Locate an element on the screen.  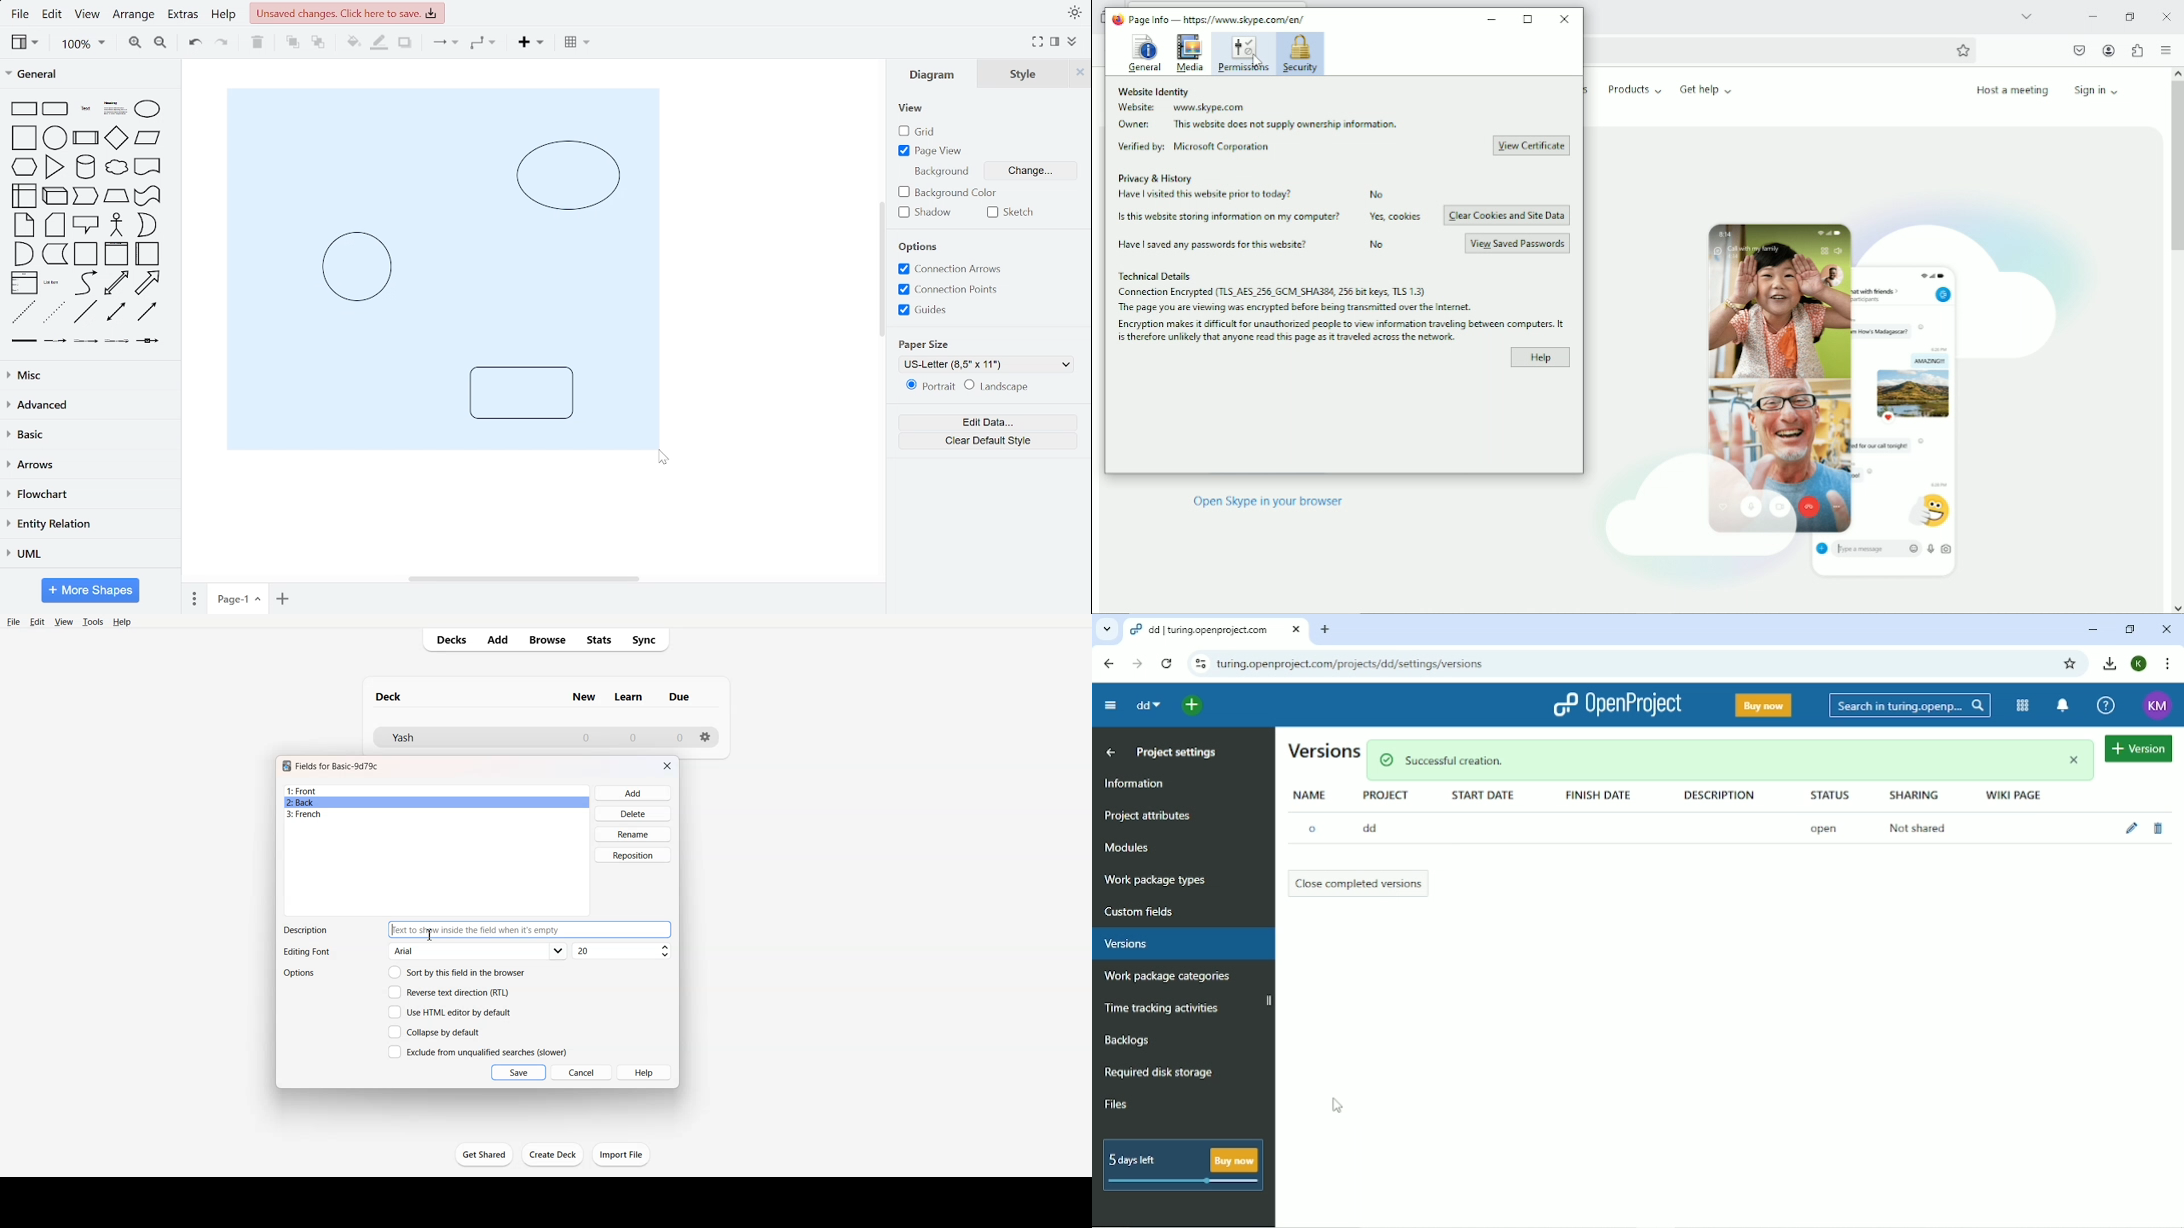
UML is located at coordinates (88, 553).